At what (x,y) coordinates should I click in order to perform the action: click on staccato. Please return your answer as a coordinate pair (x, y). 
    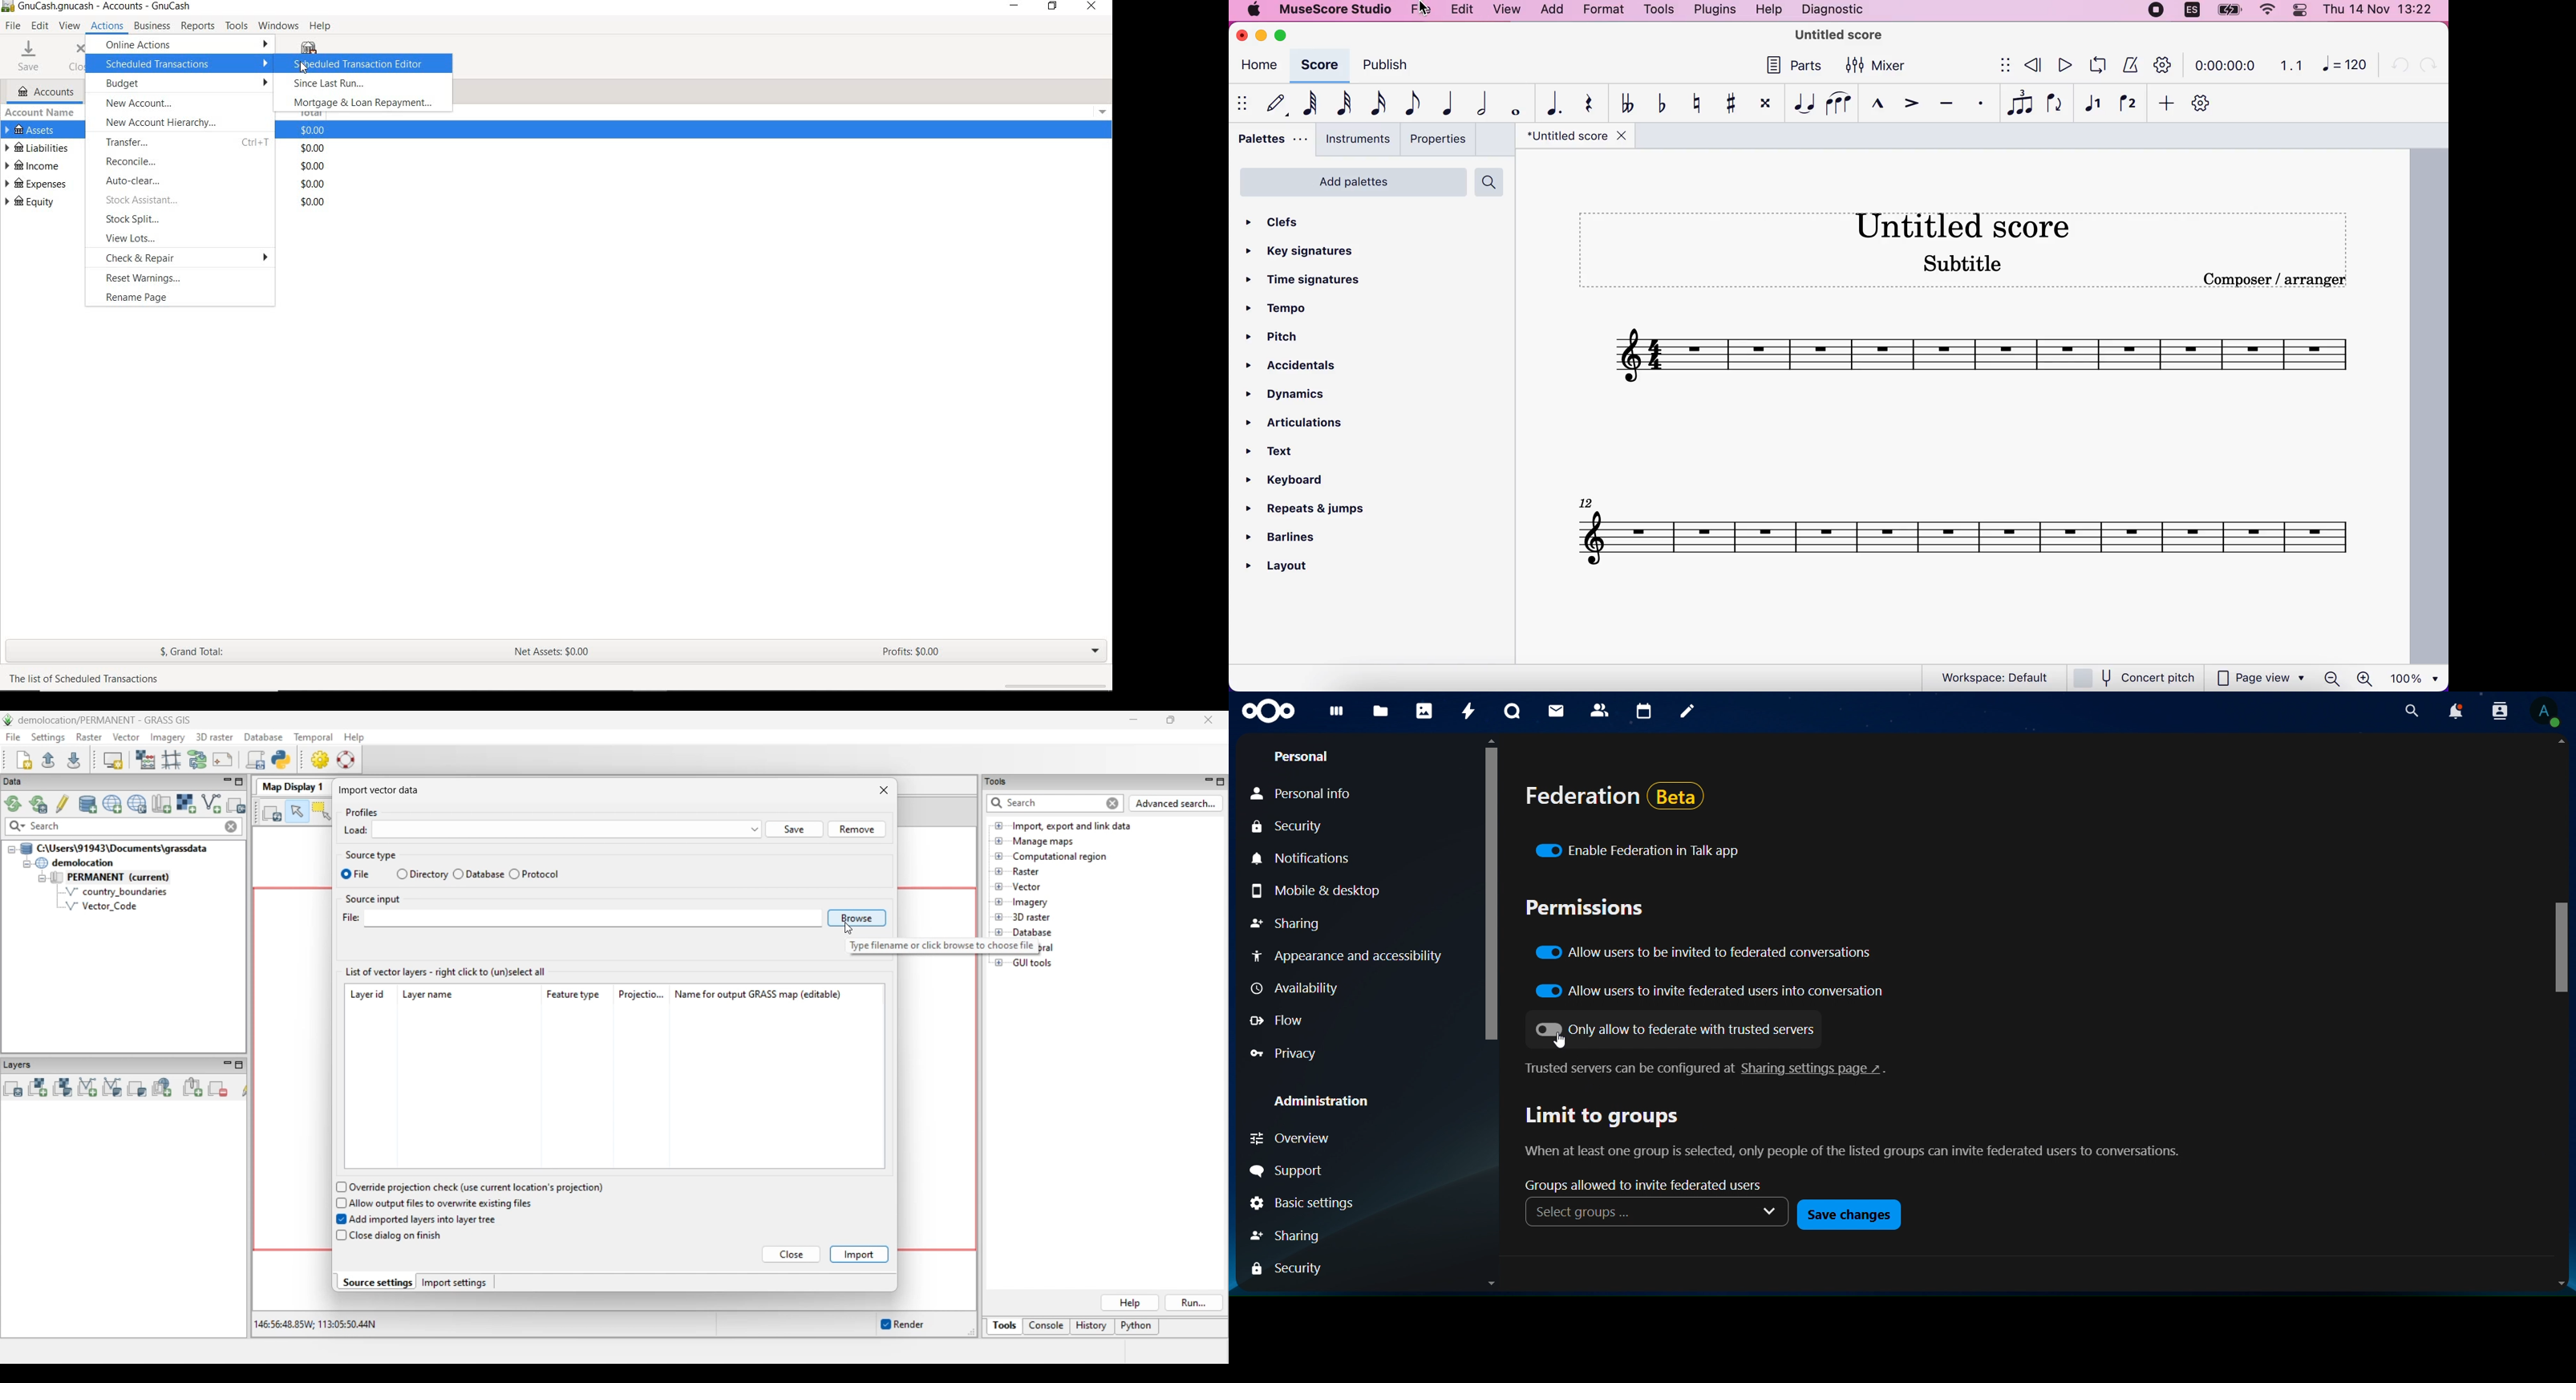
    Looking at the image, I should click on (1979, 105).